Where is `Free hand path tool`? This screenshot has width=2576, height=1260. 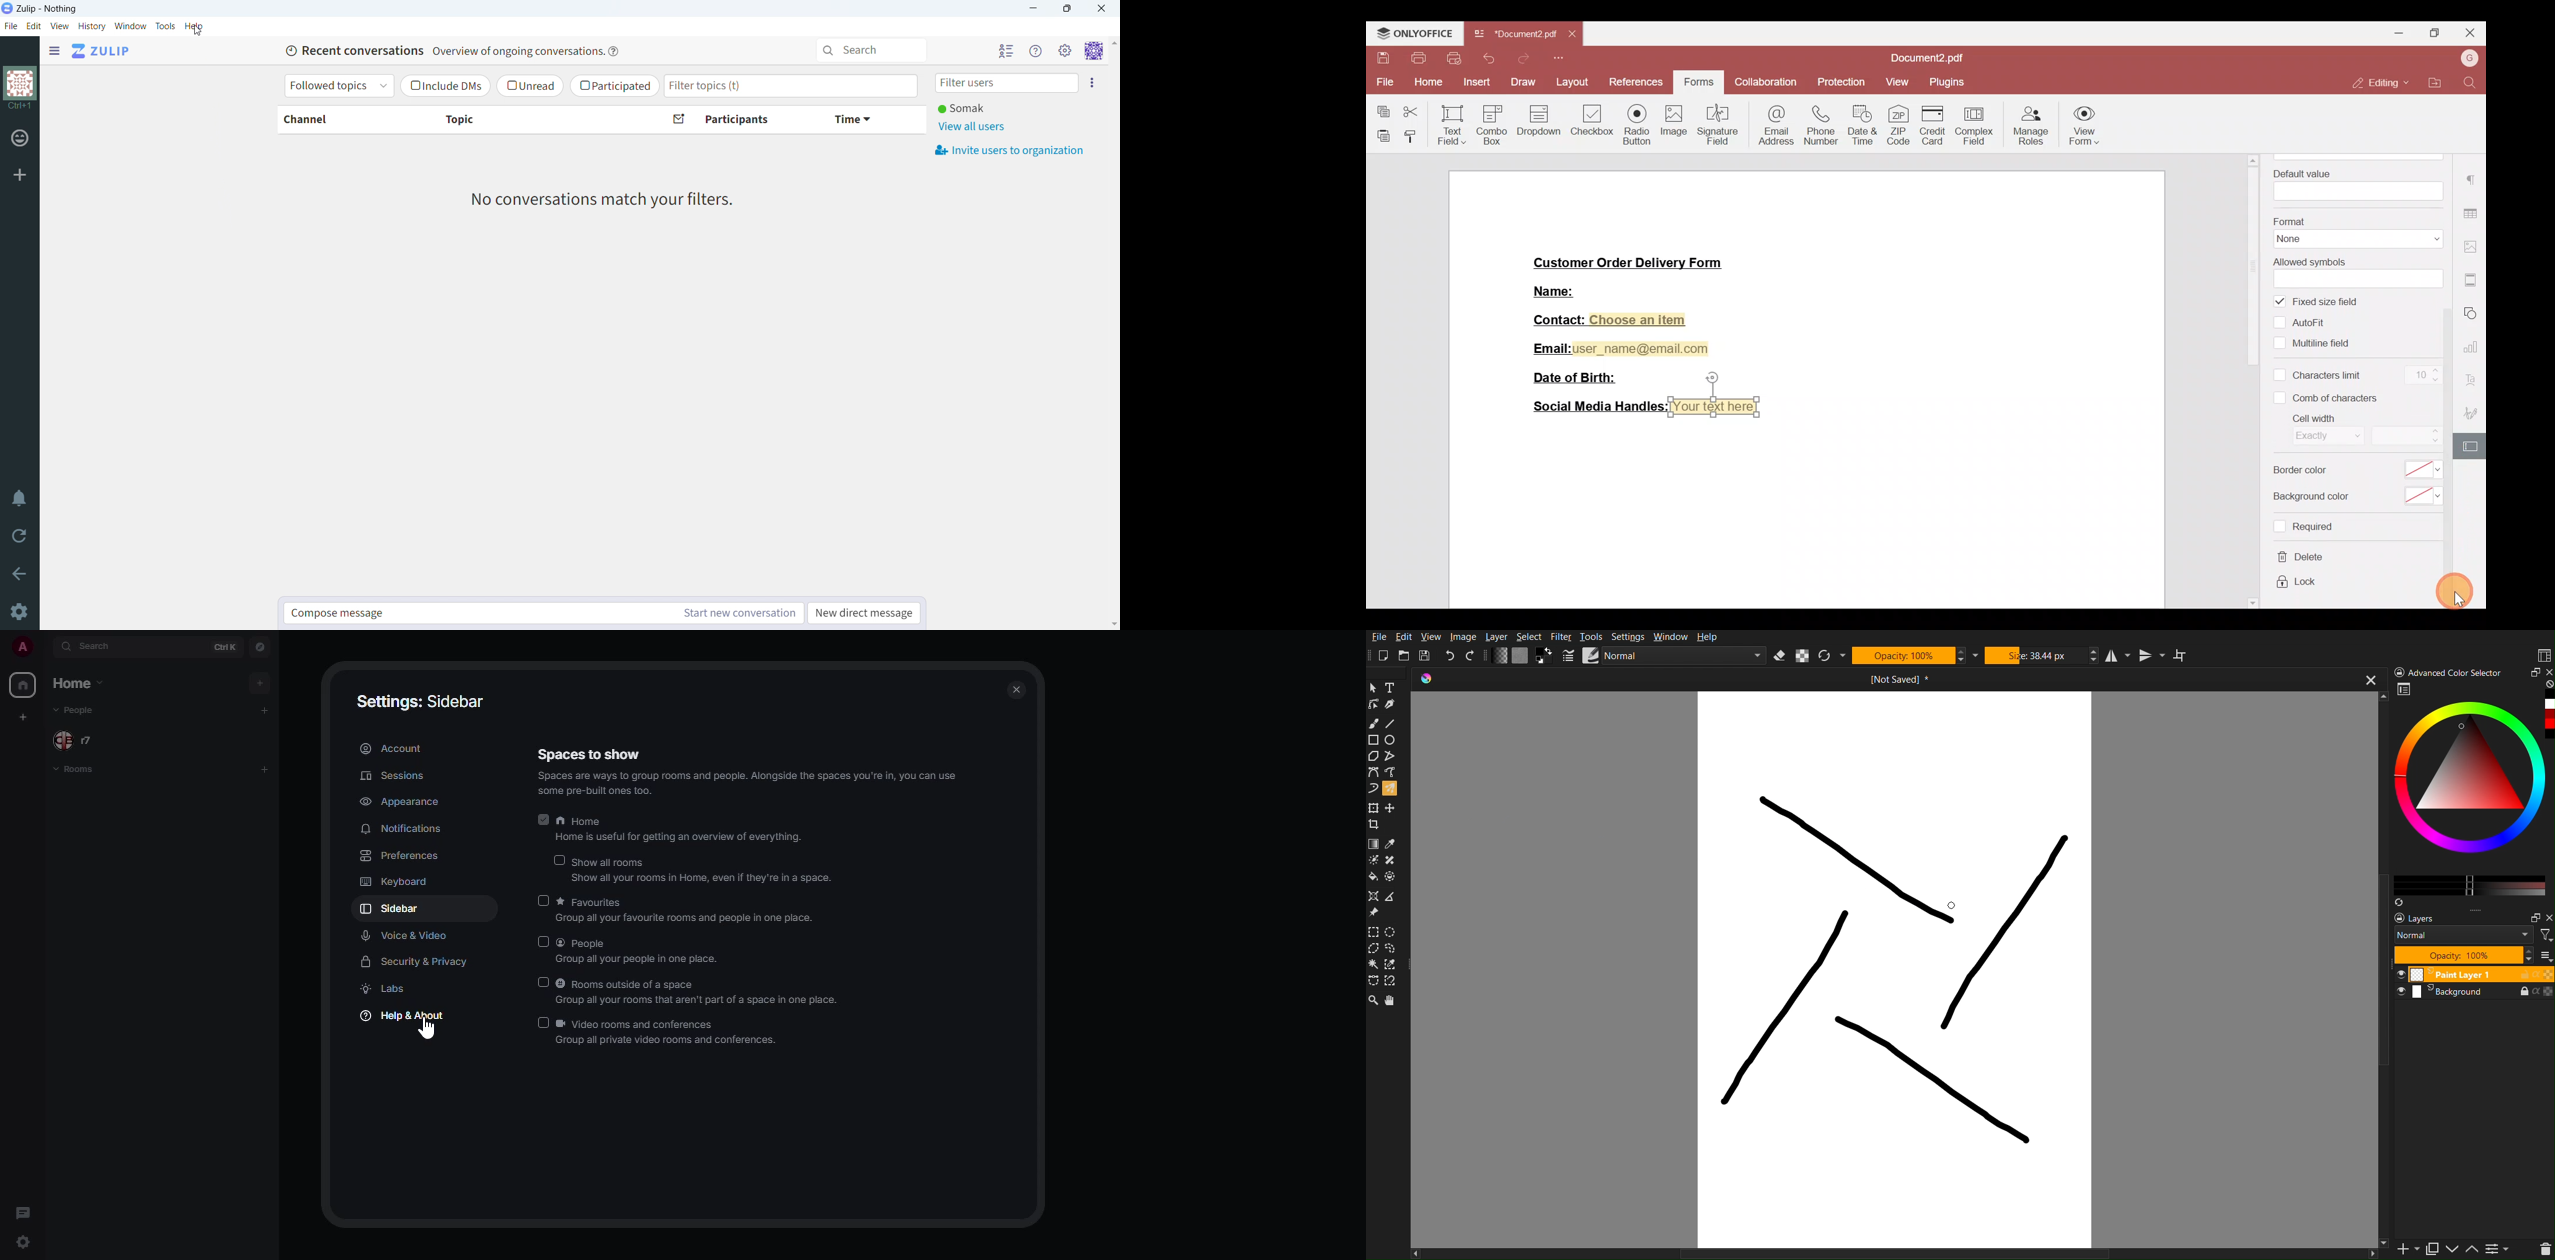 Free hand path tool is located at coordinates (1390, 771).